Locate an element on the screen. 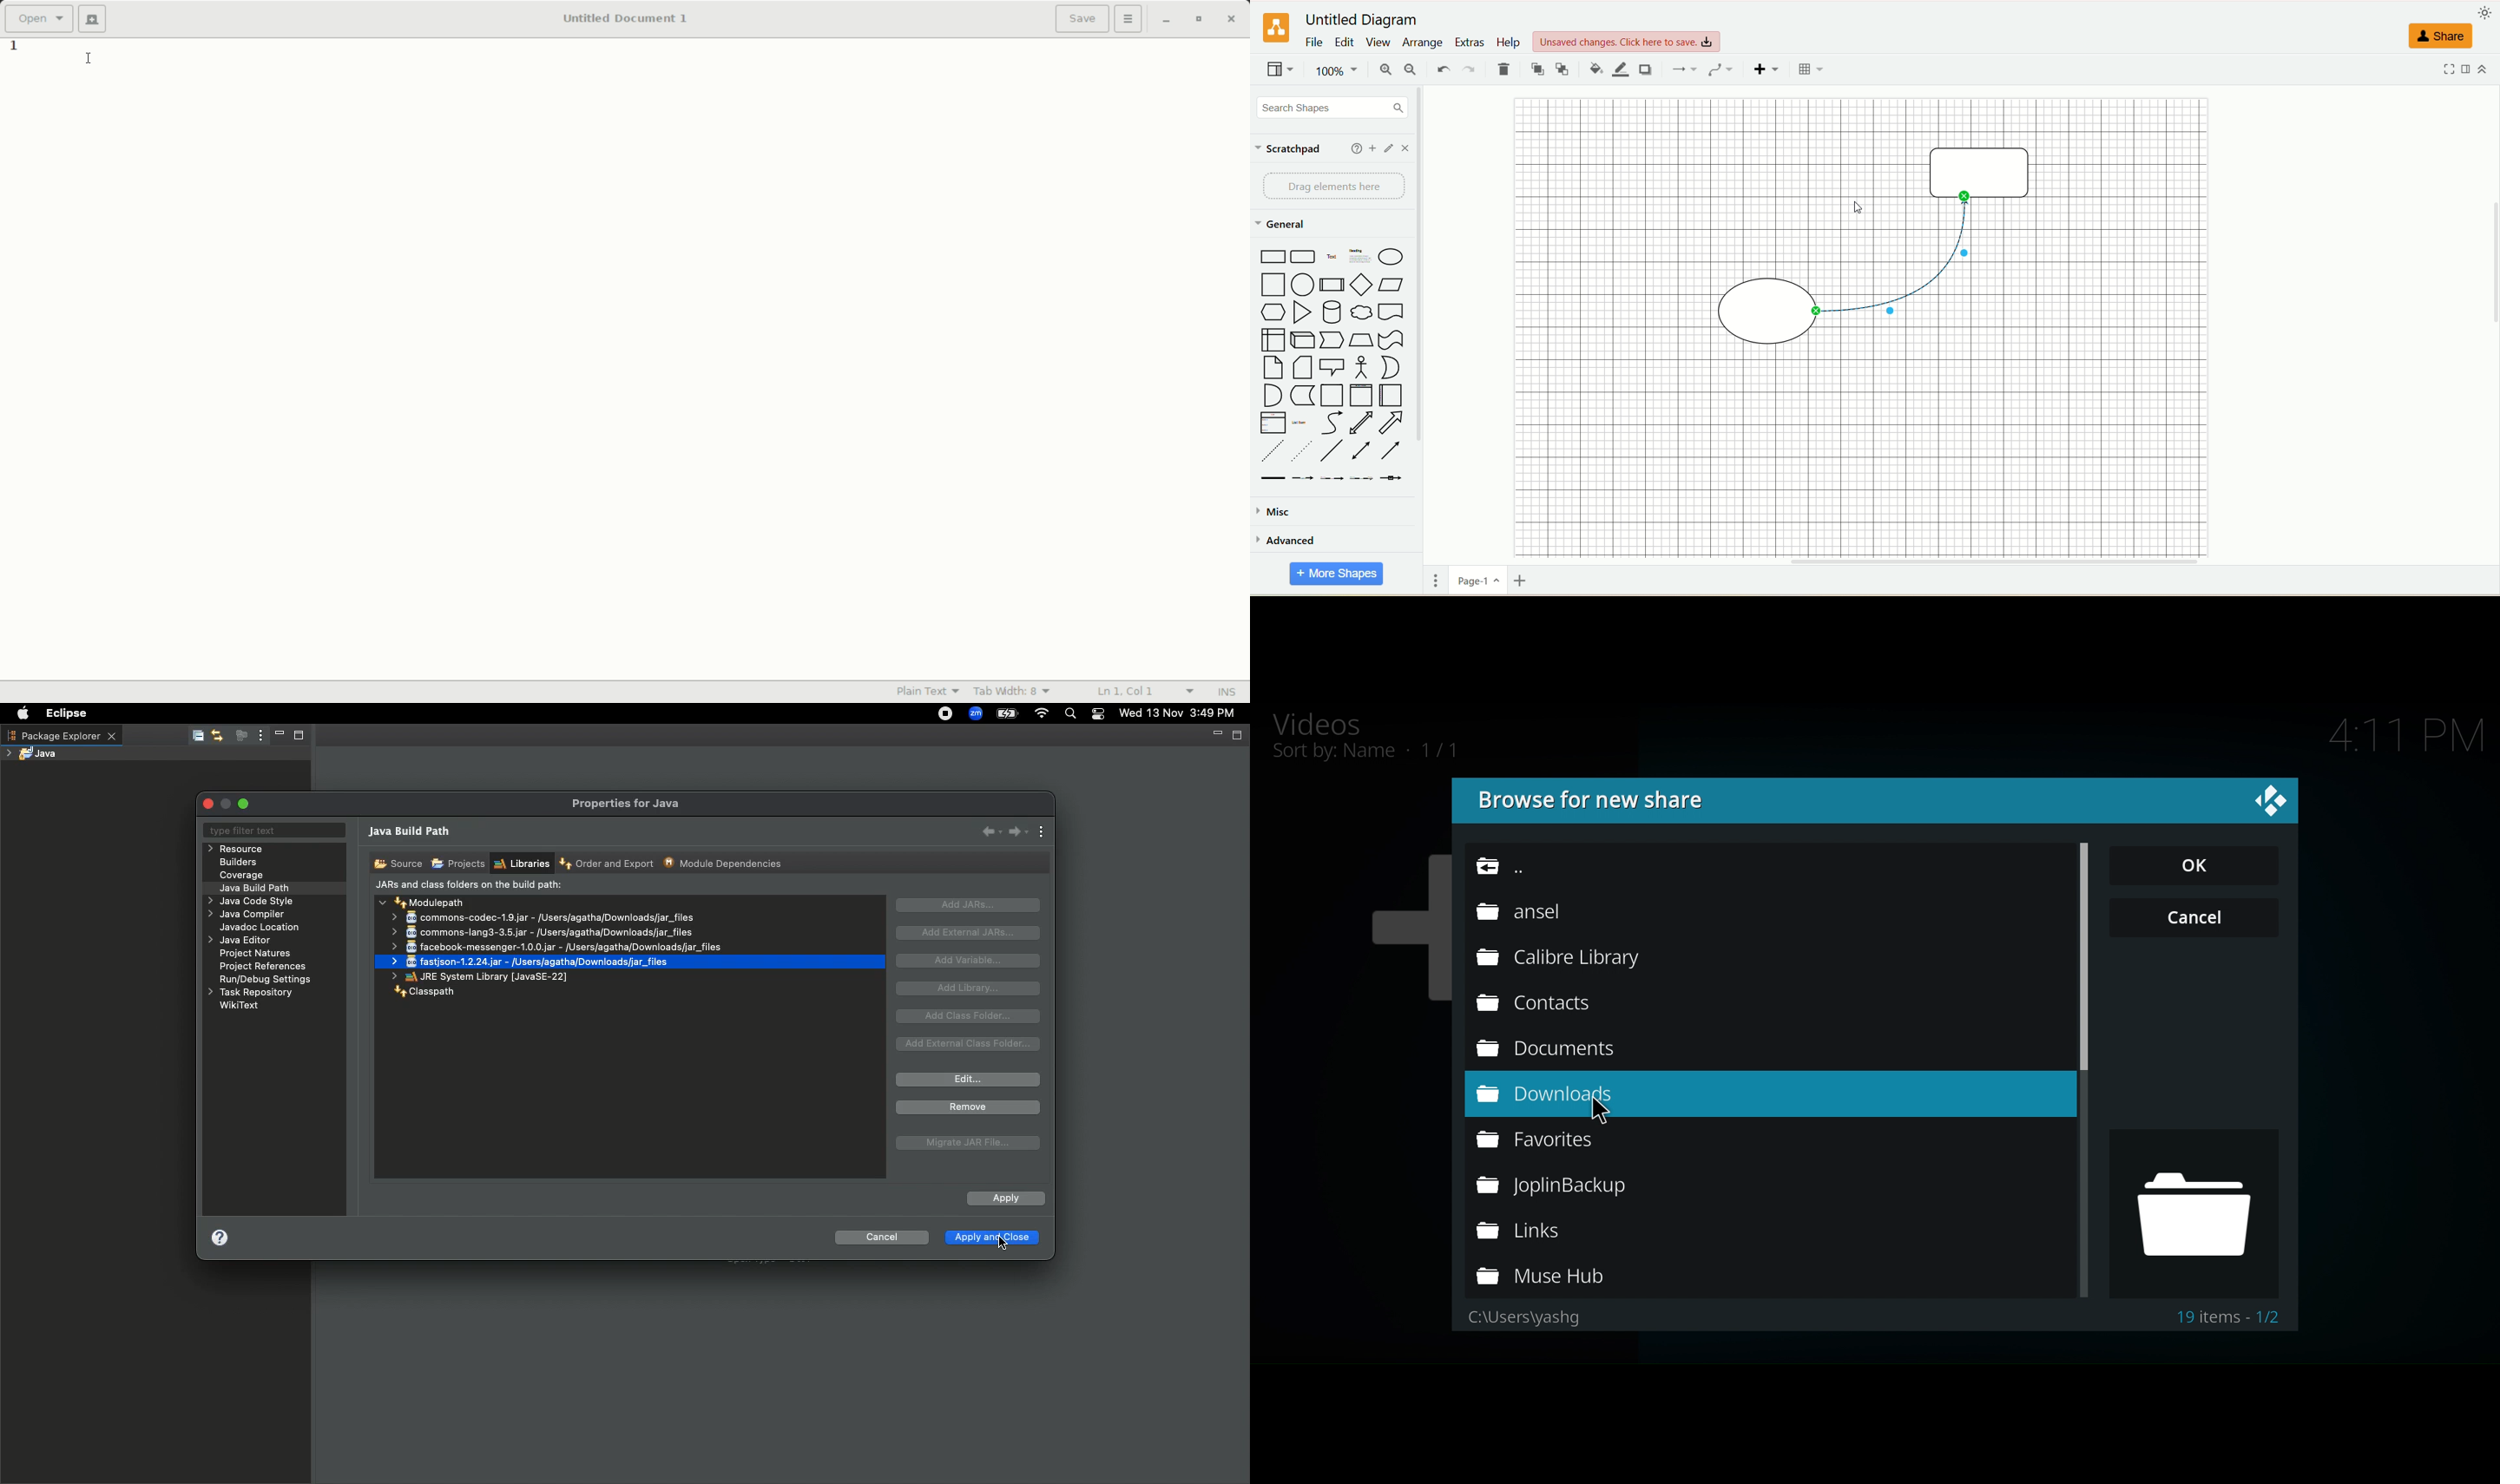 This screenshot has height=1484, width=2520. Links is located at coordinates (1552, 1230).